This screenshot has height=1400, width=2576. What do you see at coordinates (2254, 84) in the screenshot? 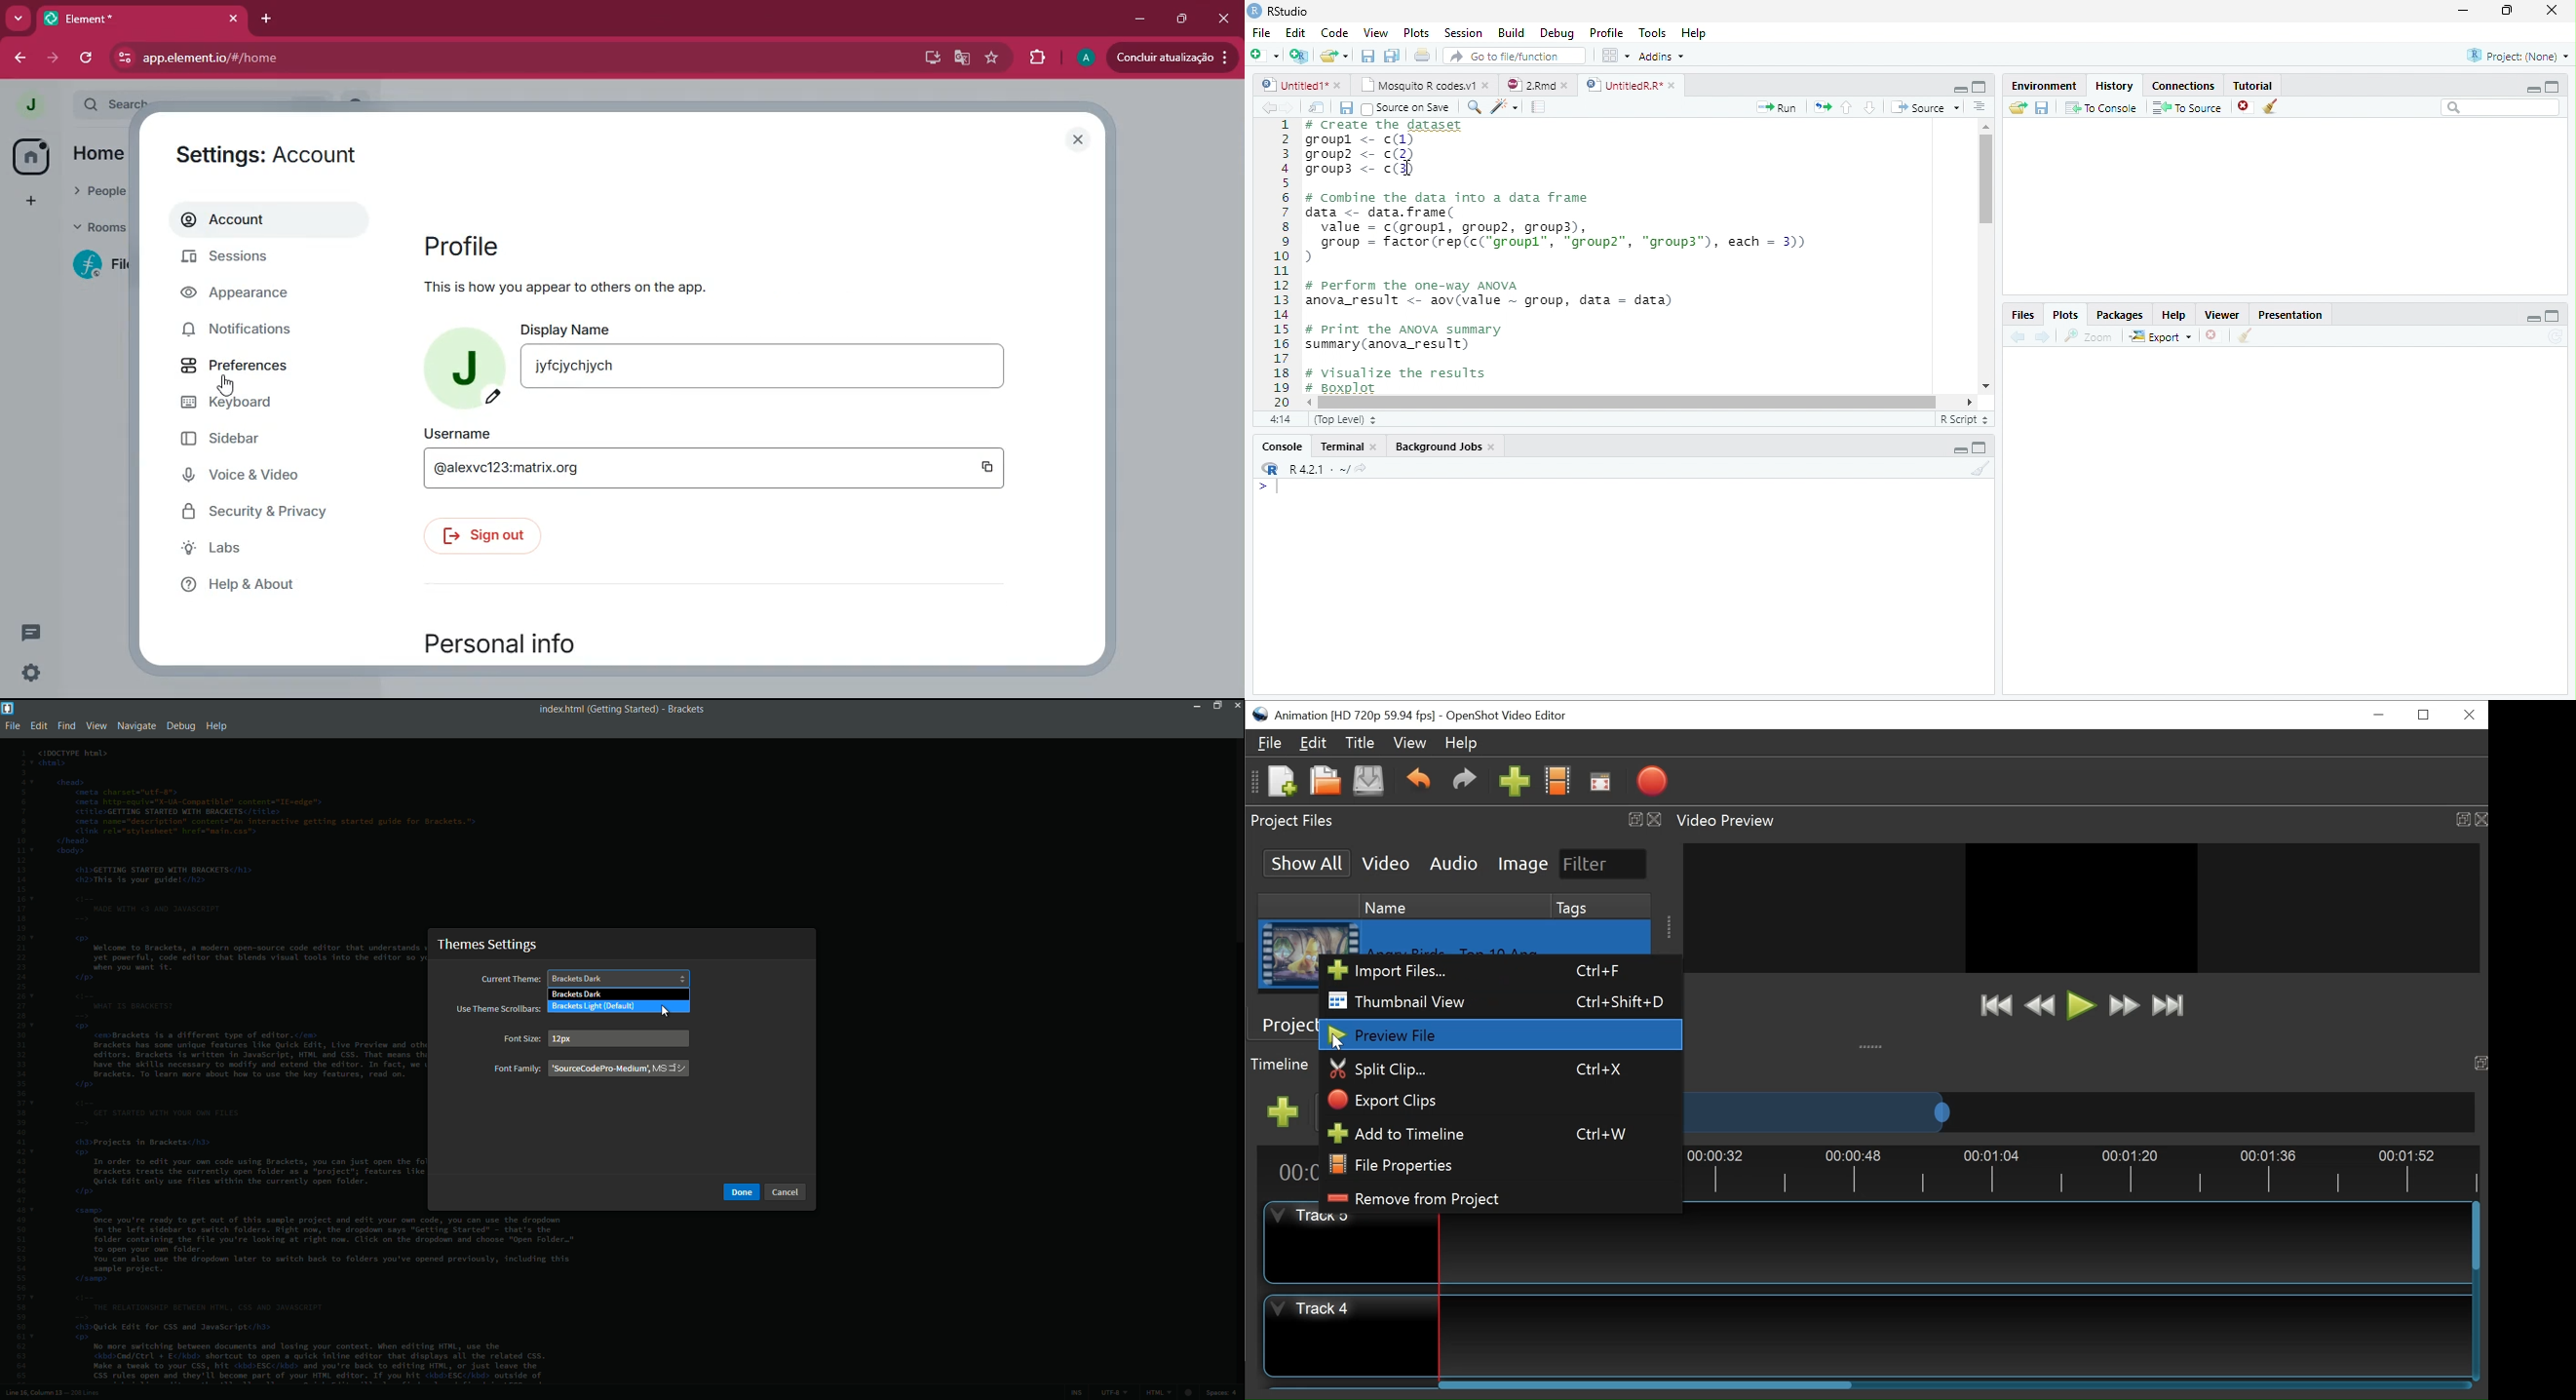
I see `Tutorial` at bounding box center [2254, 84].